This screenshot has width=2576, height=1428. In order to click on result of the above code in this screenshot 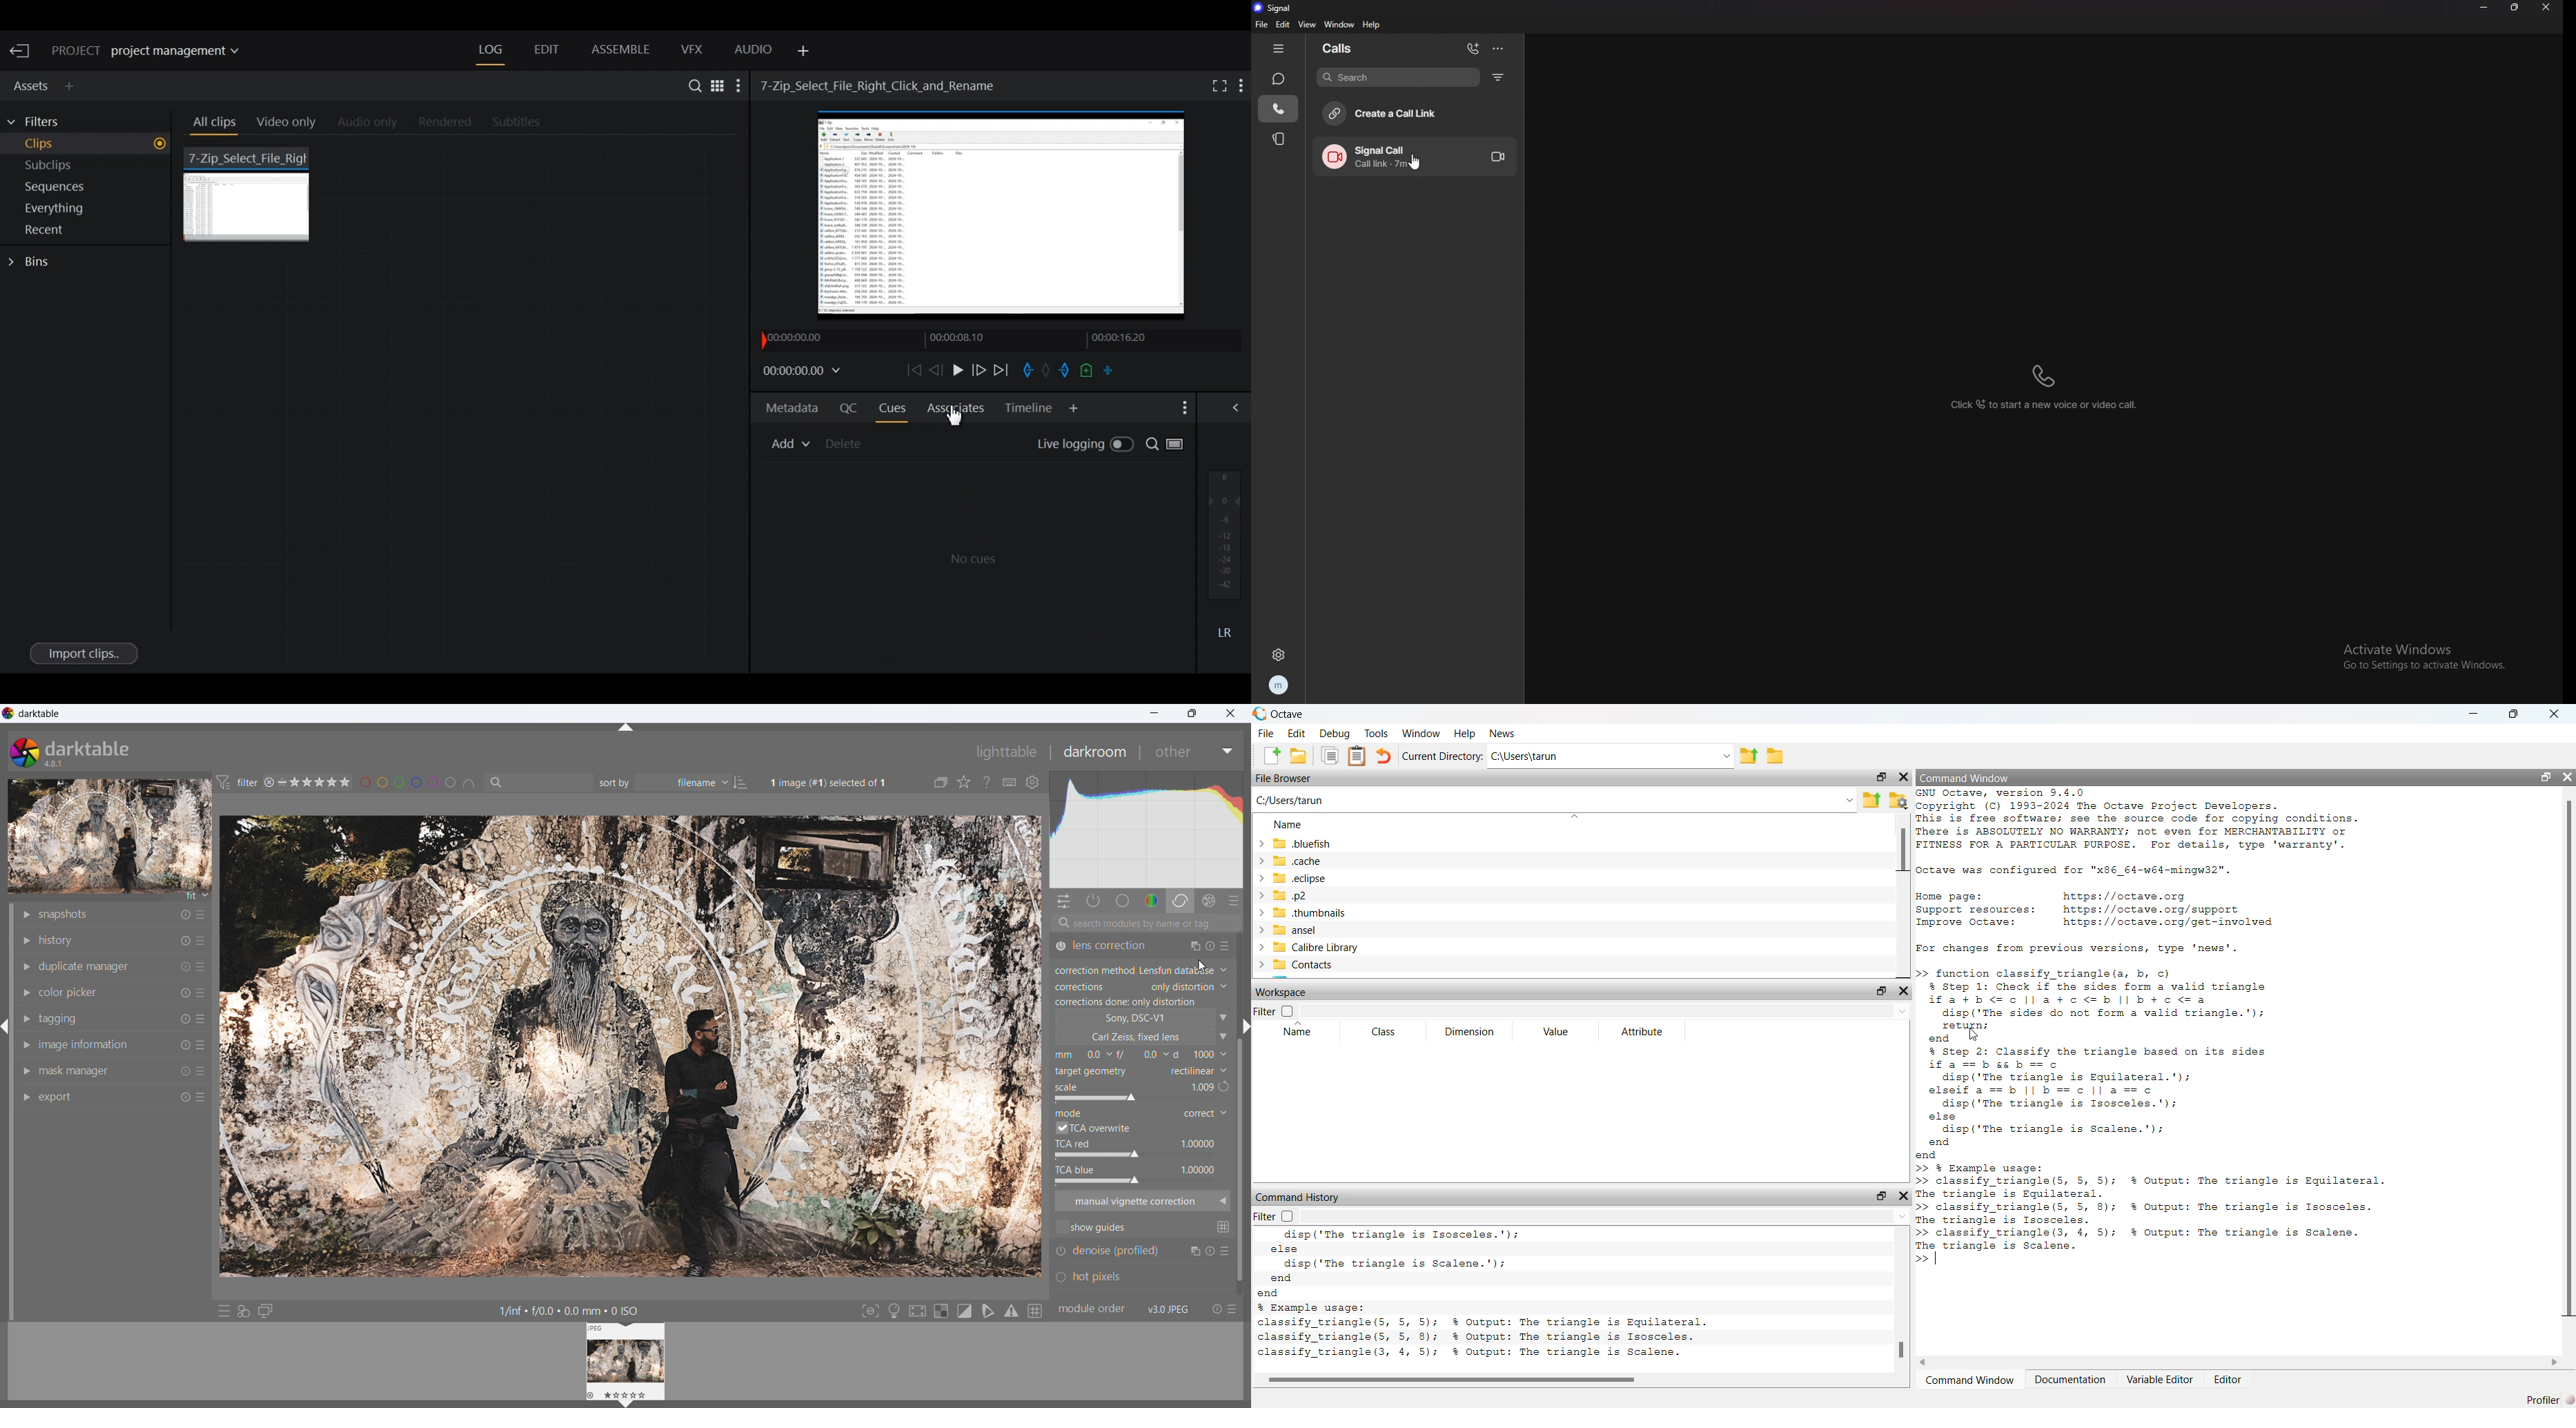, I will do `click(2152, 1206)`.